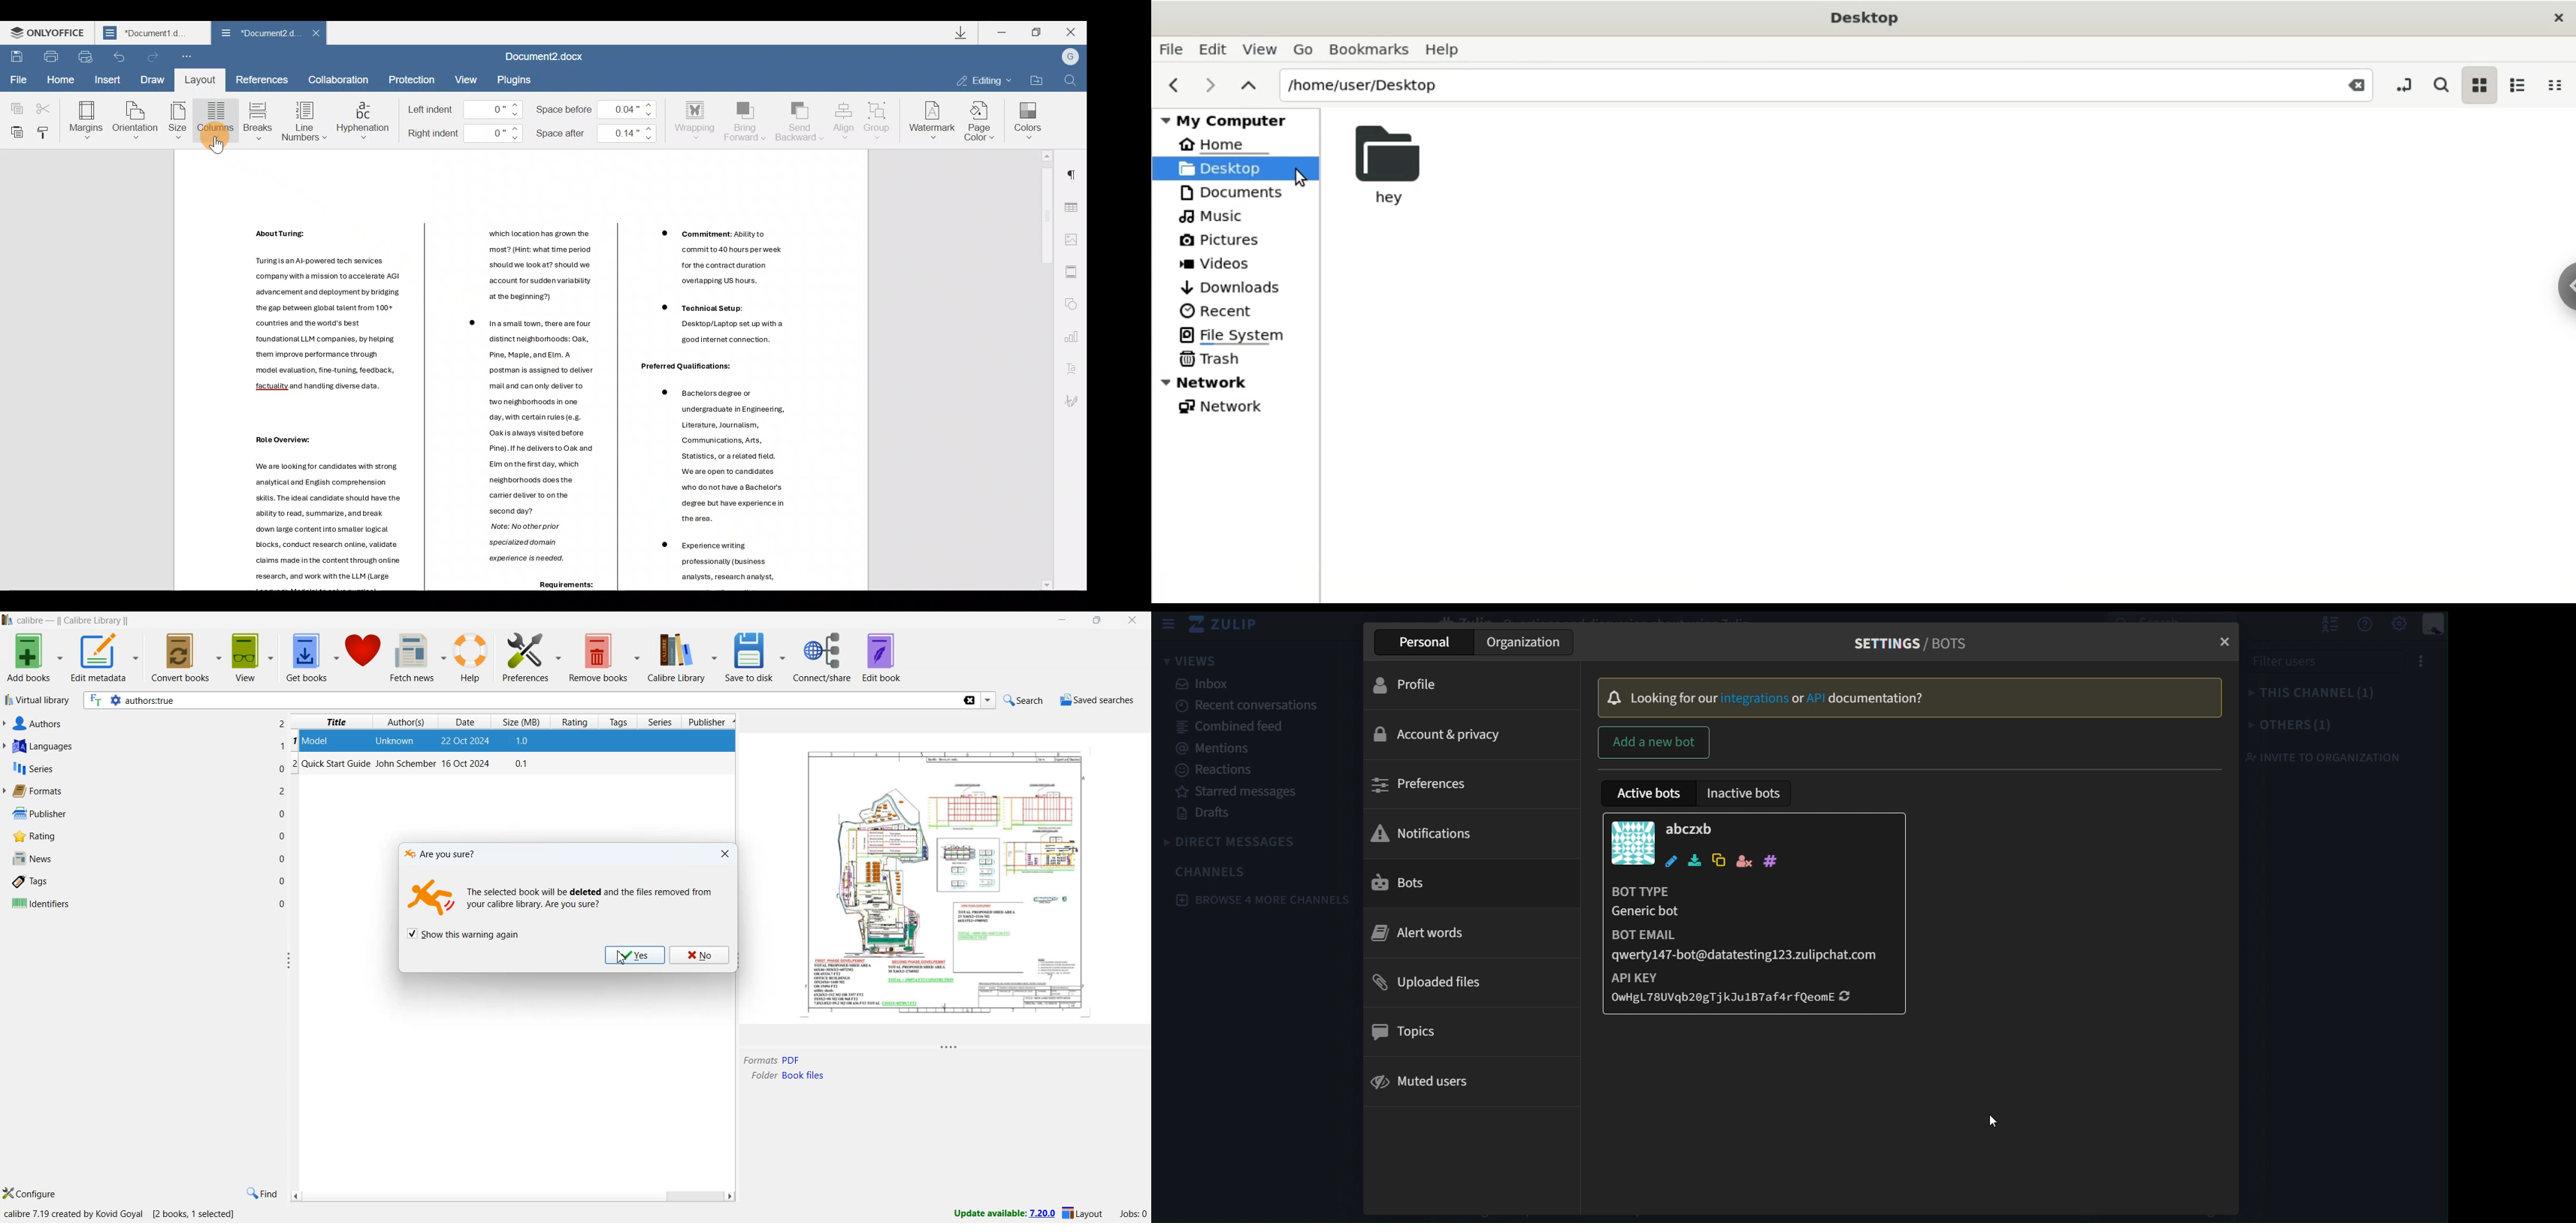  I want to click on Image, so click(433, 899).